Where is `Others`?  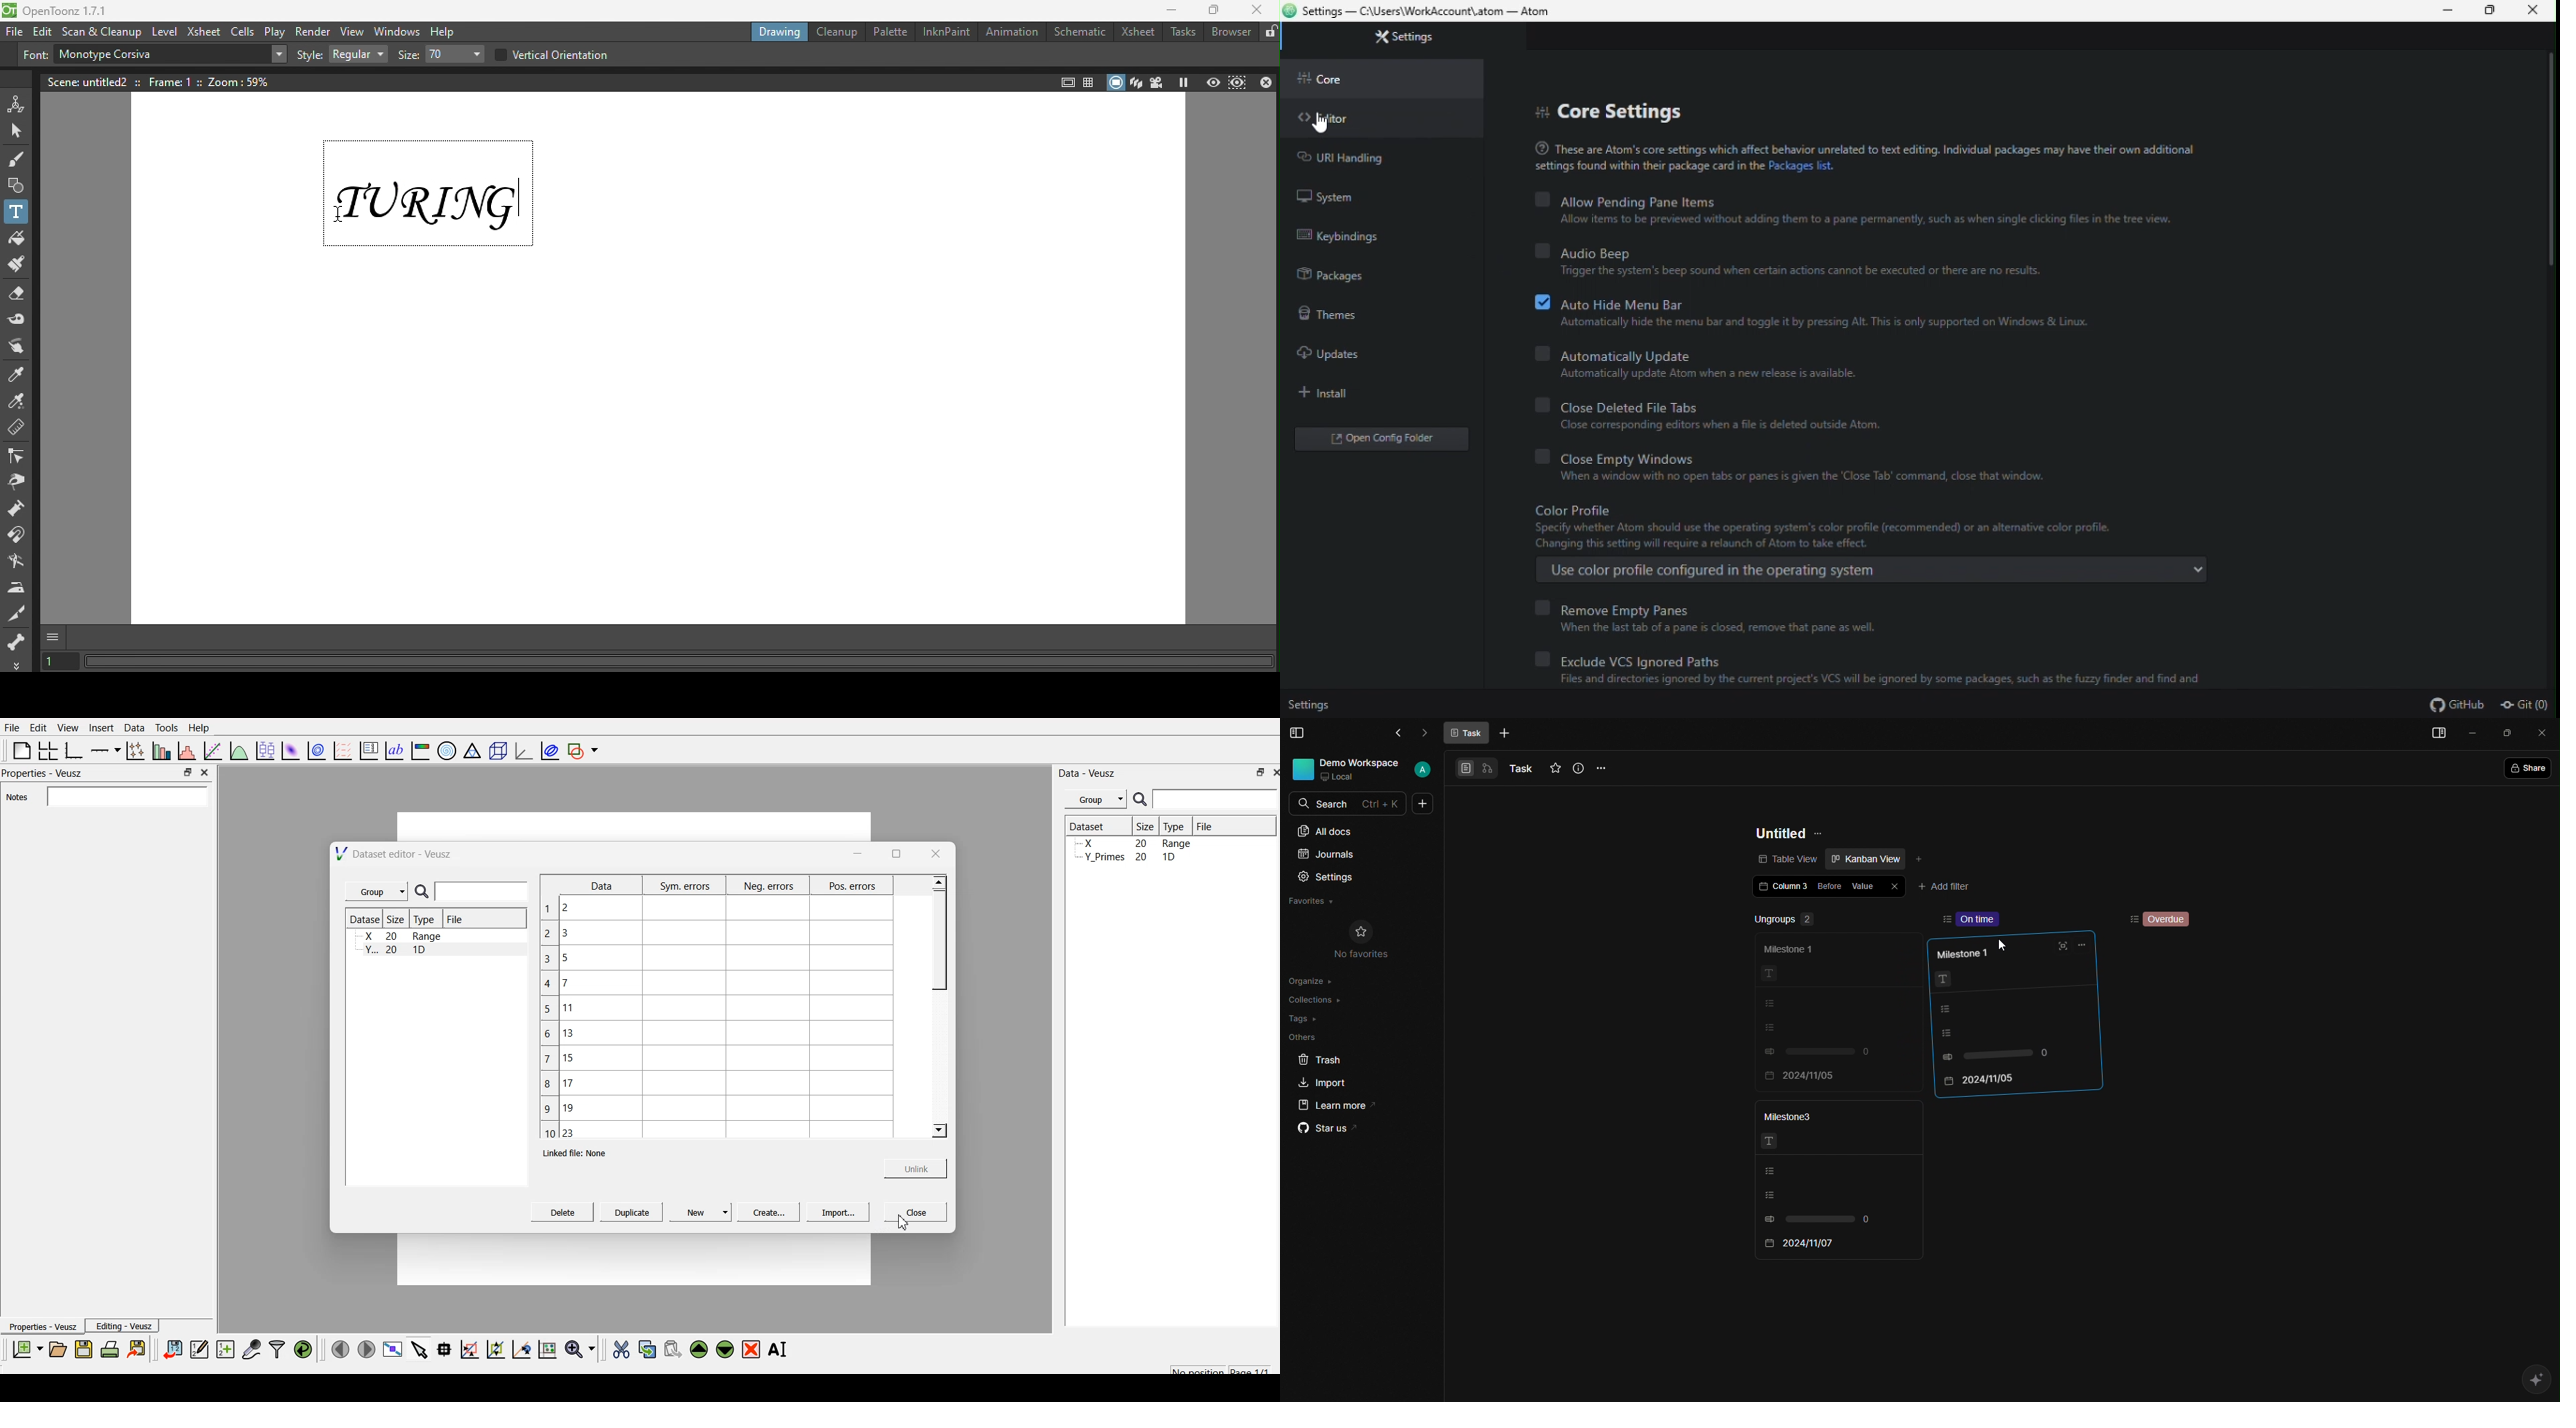 Others is located at coordinates (1303, 1039).